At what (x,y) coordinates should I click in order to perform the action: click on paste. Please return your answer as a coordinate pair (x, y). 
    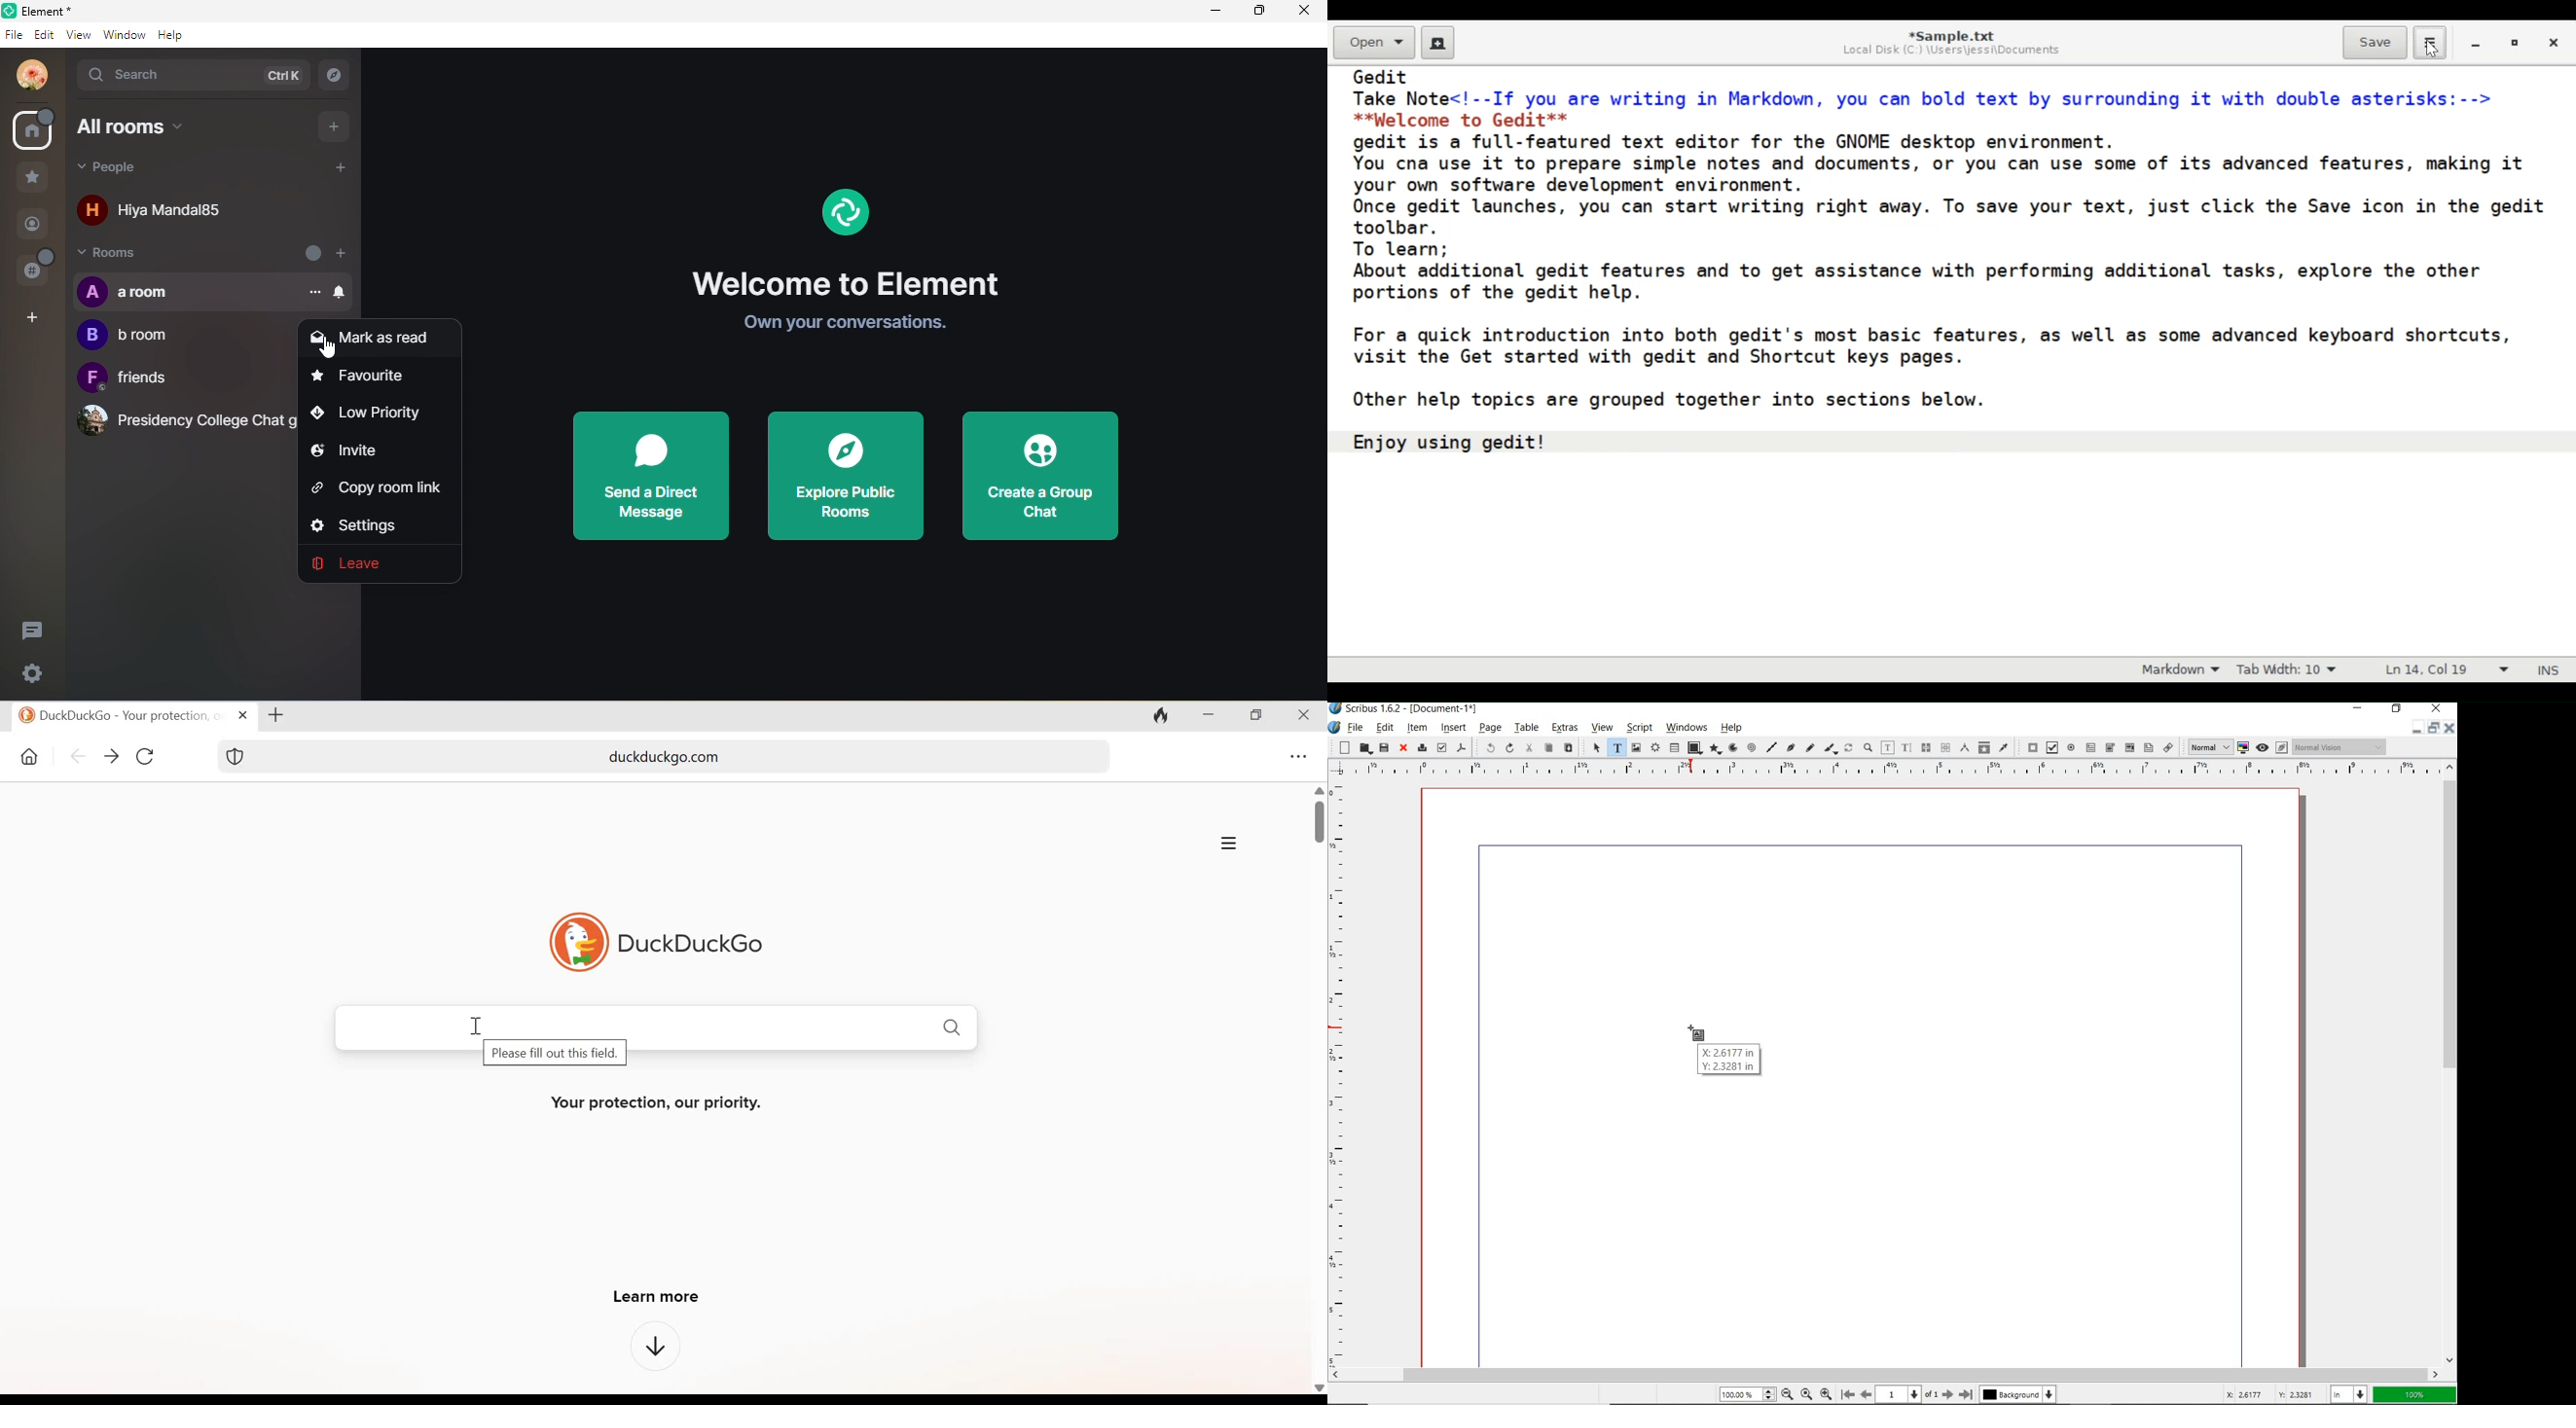
    Looking at the image, I should click on (1570, 749).